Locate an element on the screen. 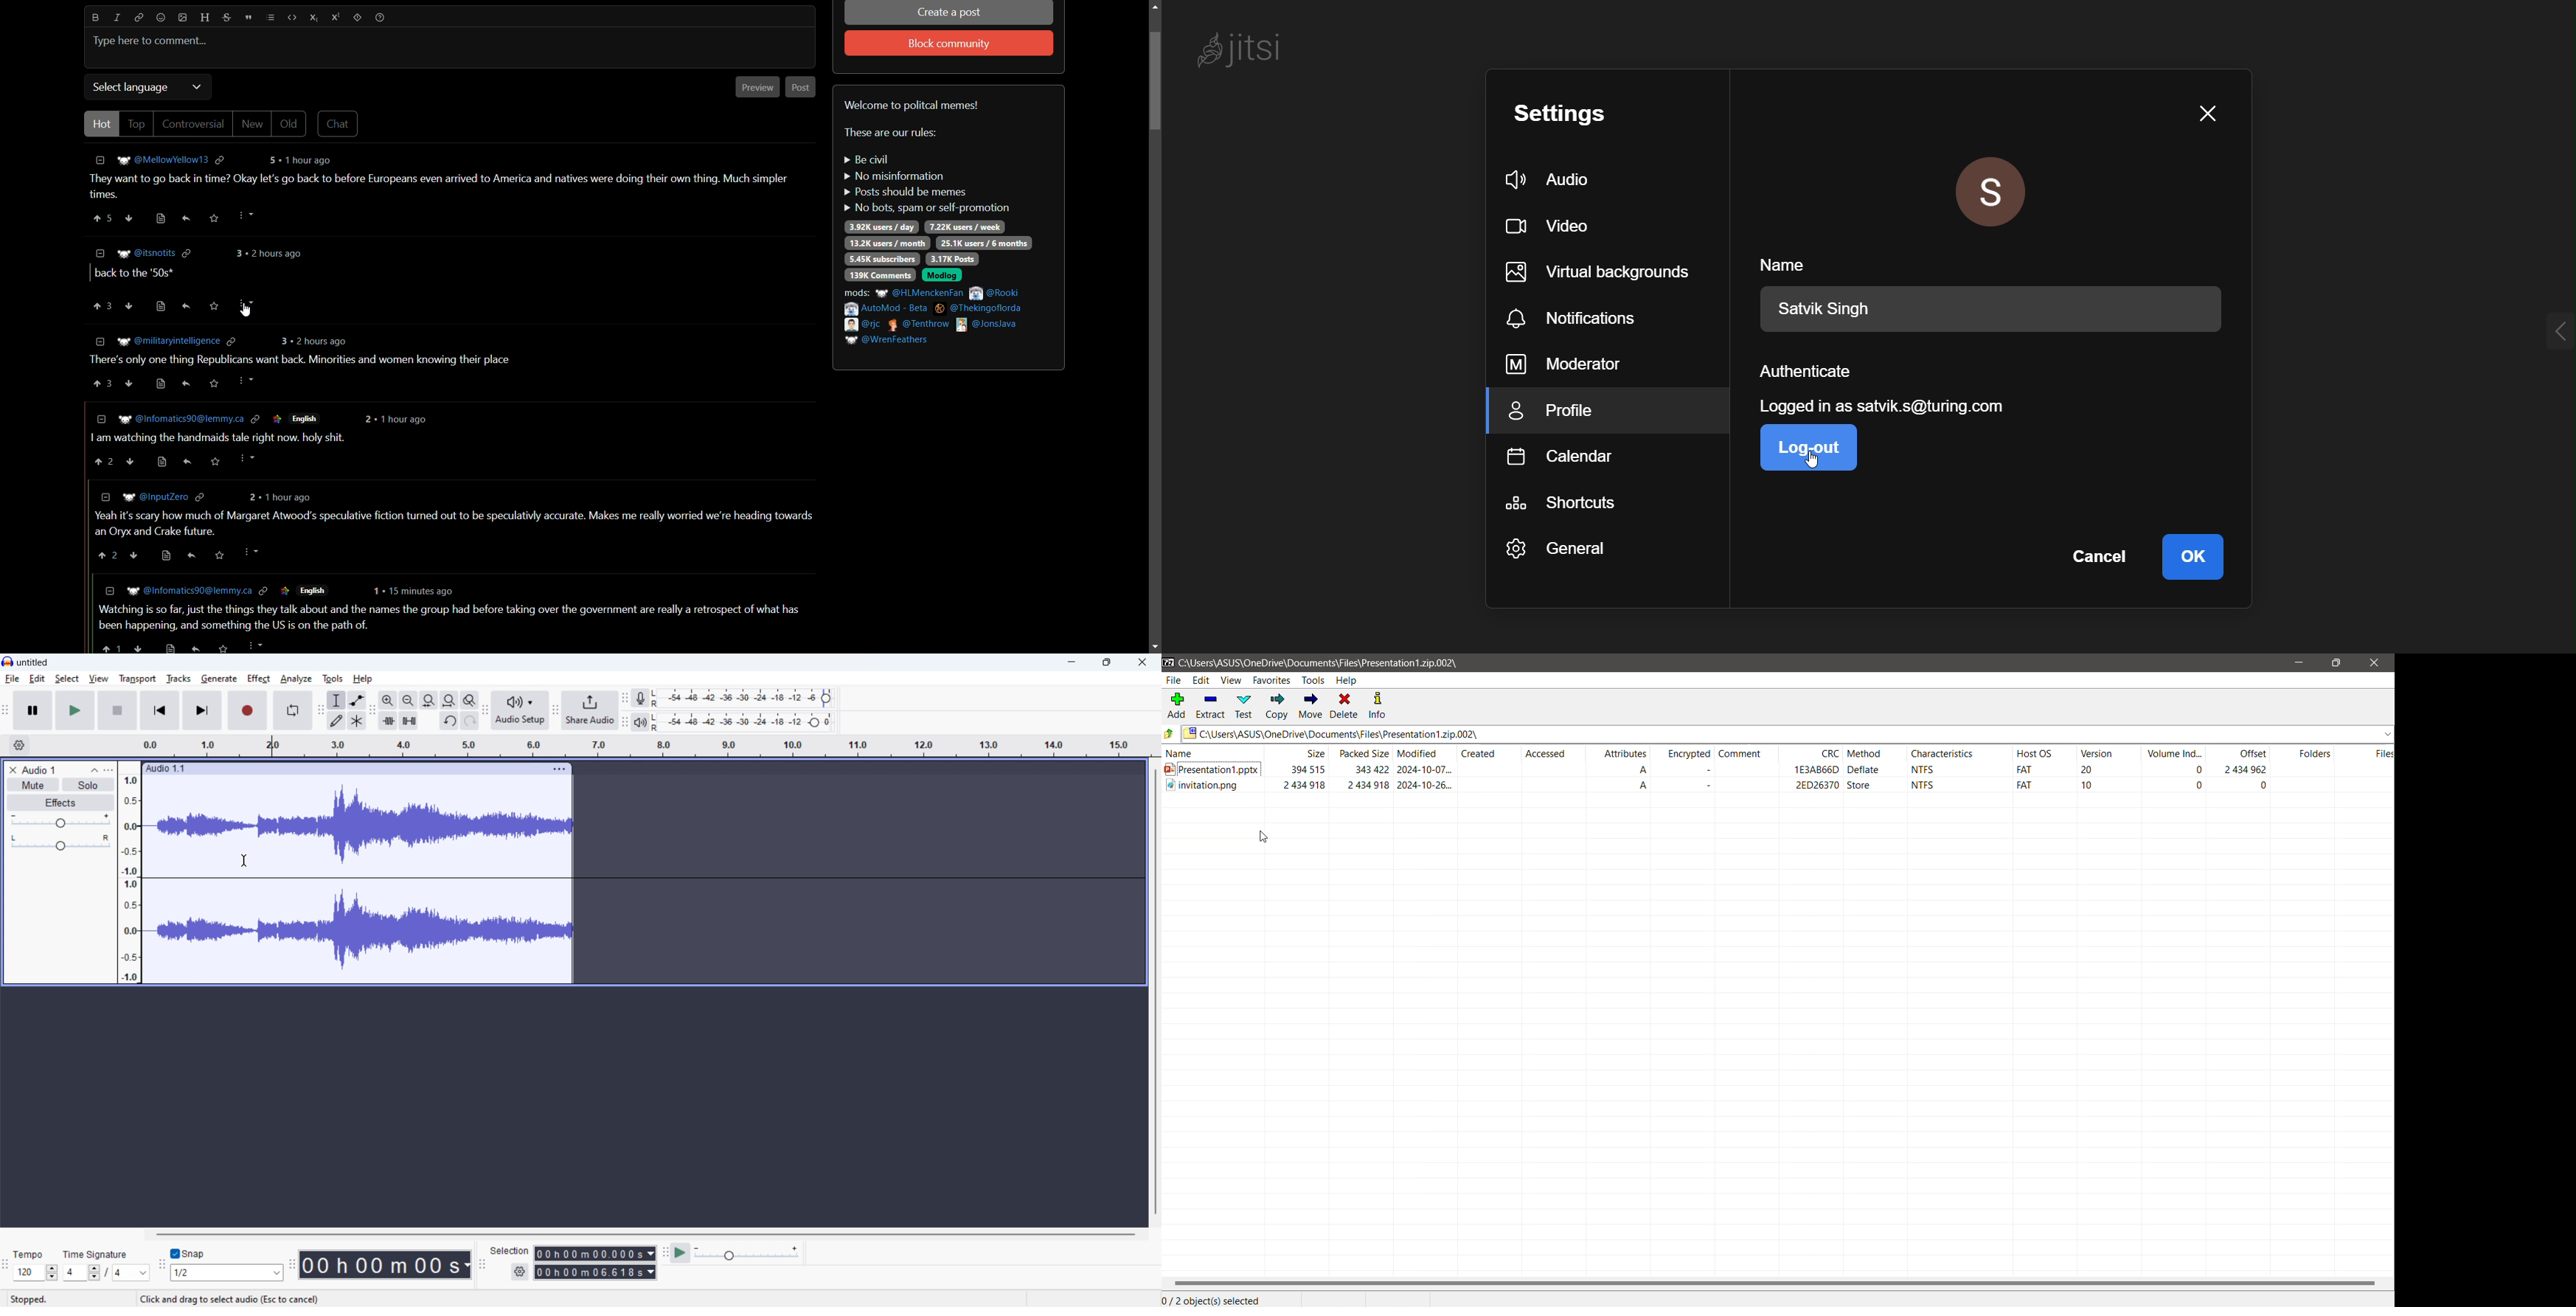 Image resolution: width=2576 pixels, height=1316 pixels. Characteristics is located at coordinates (1942, 752).